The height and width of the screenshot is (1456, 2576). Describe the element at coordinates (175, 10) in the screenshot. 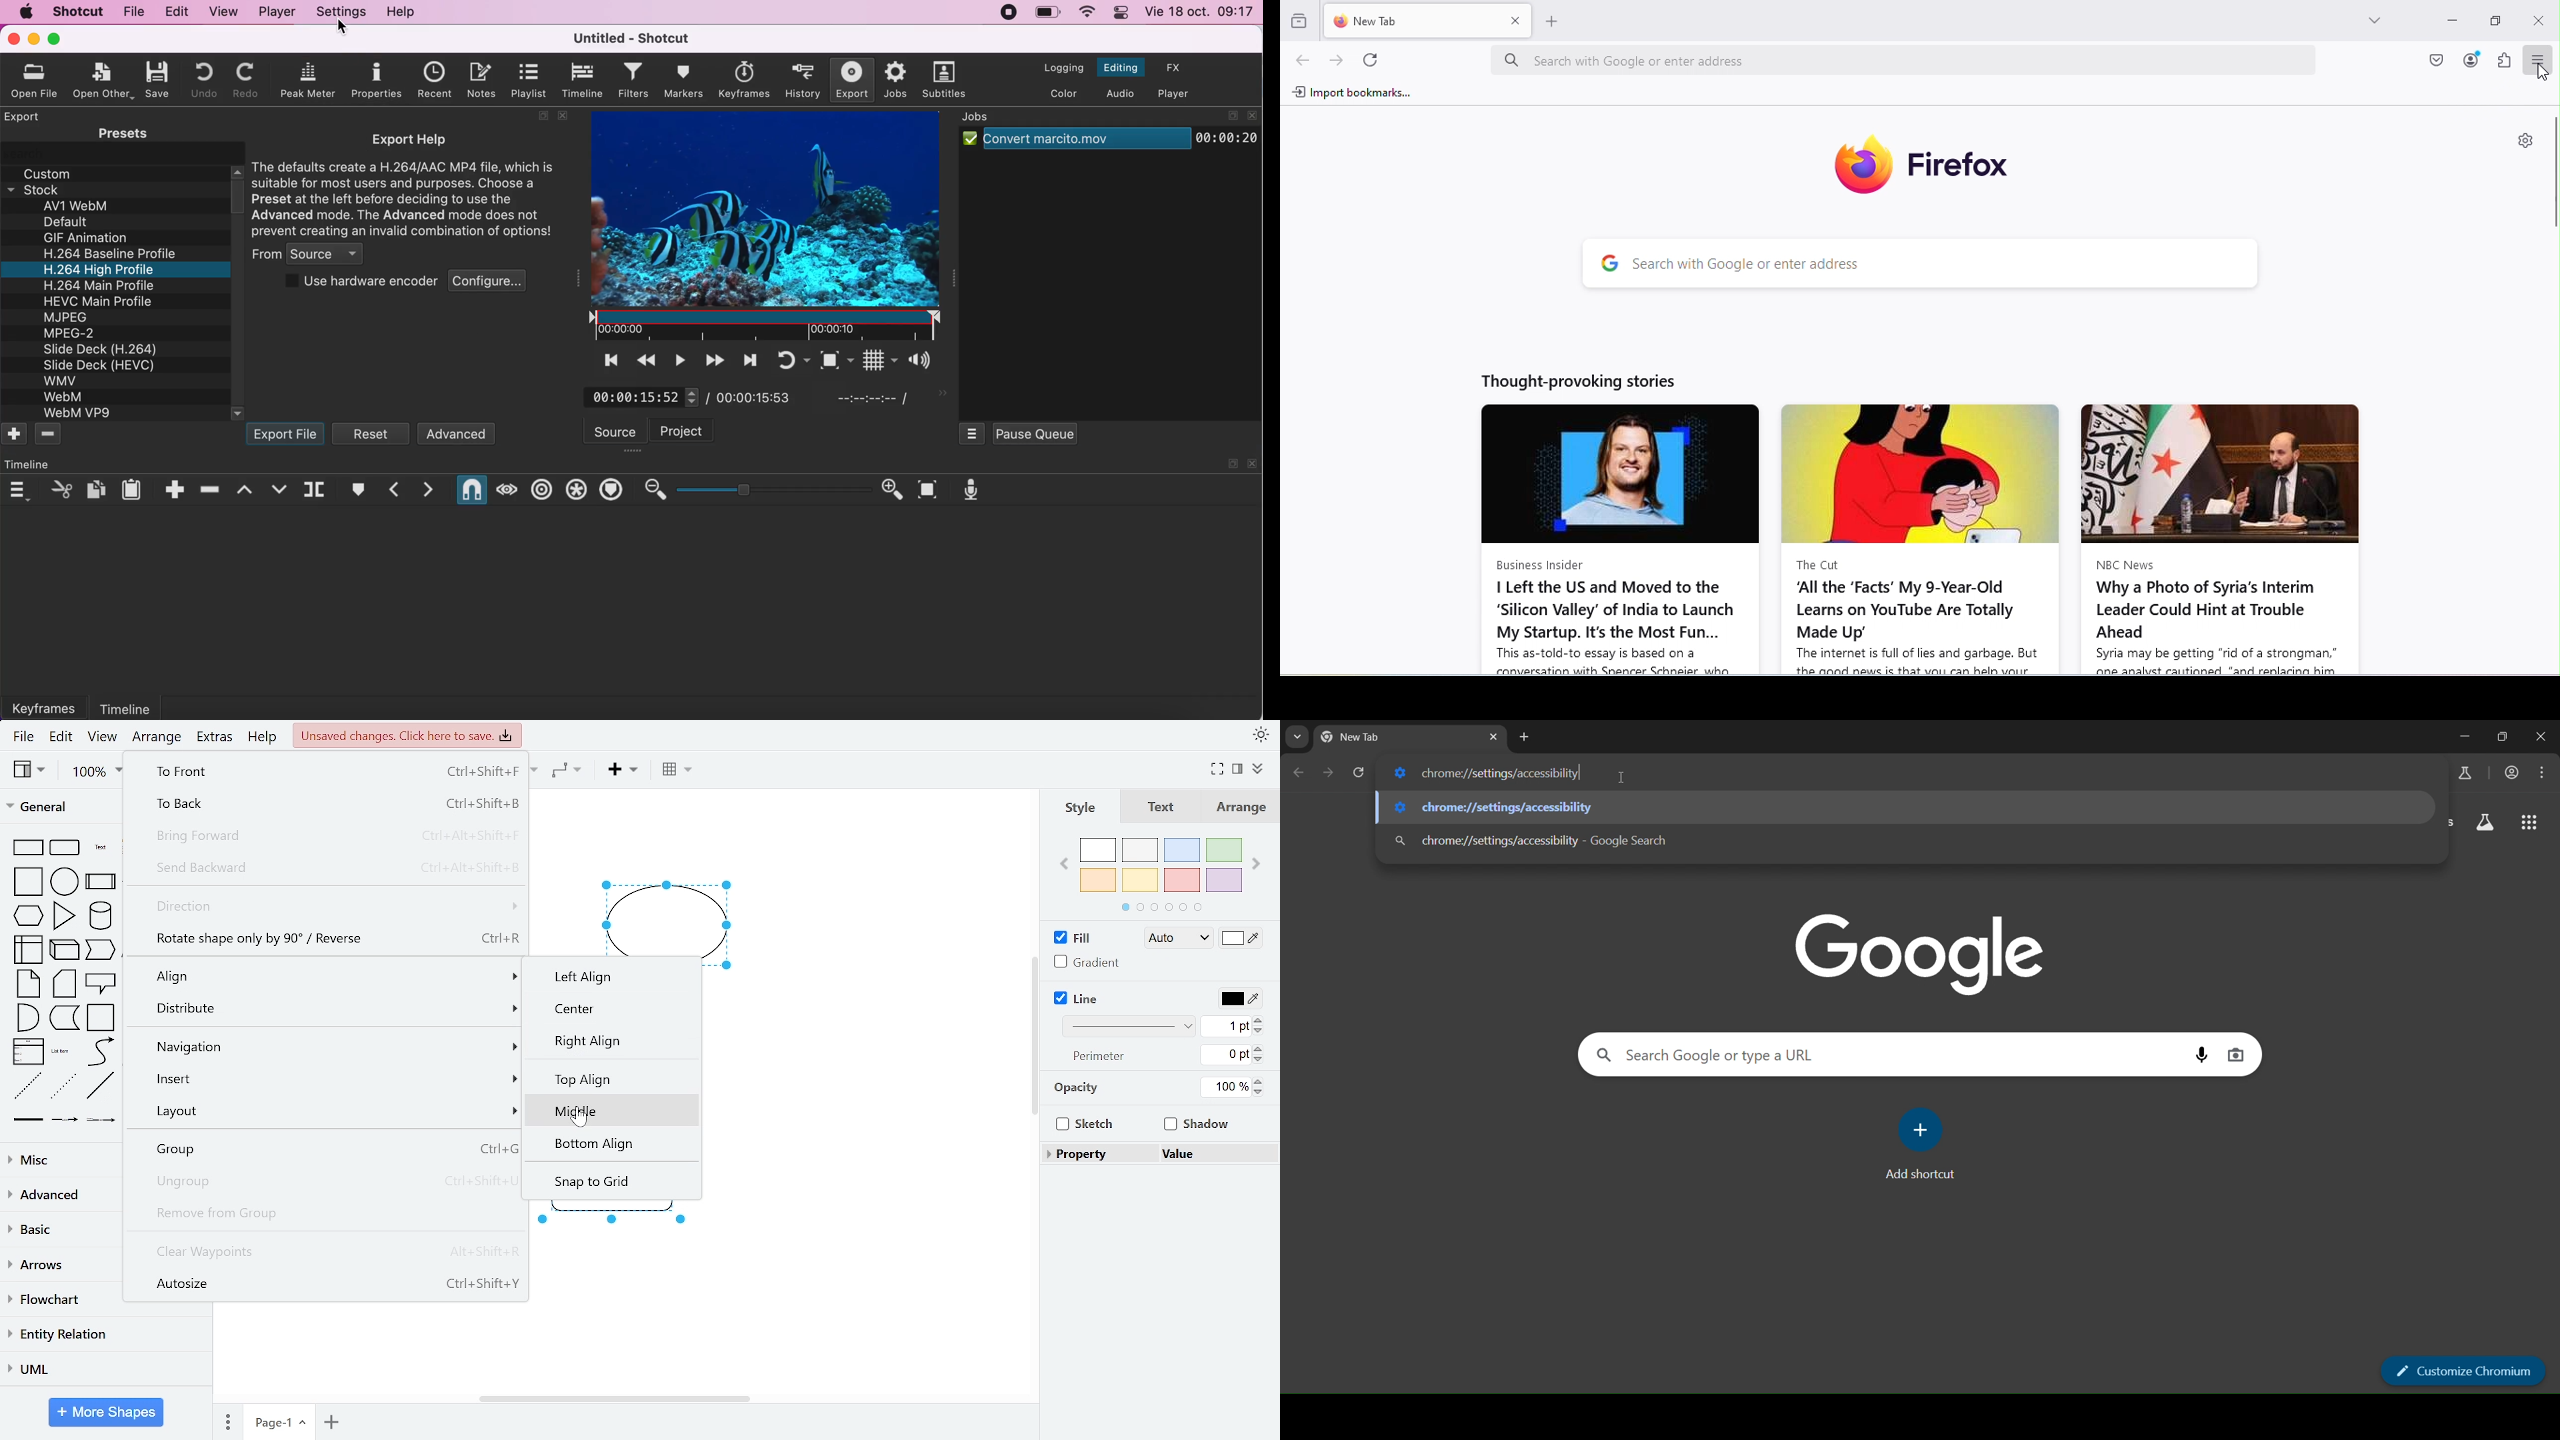

I see `edit` at that location.